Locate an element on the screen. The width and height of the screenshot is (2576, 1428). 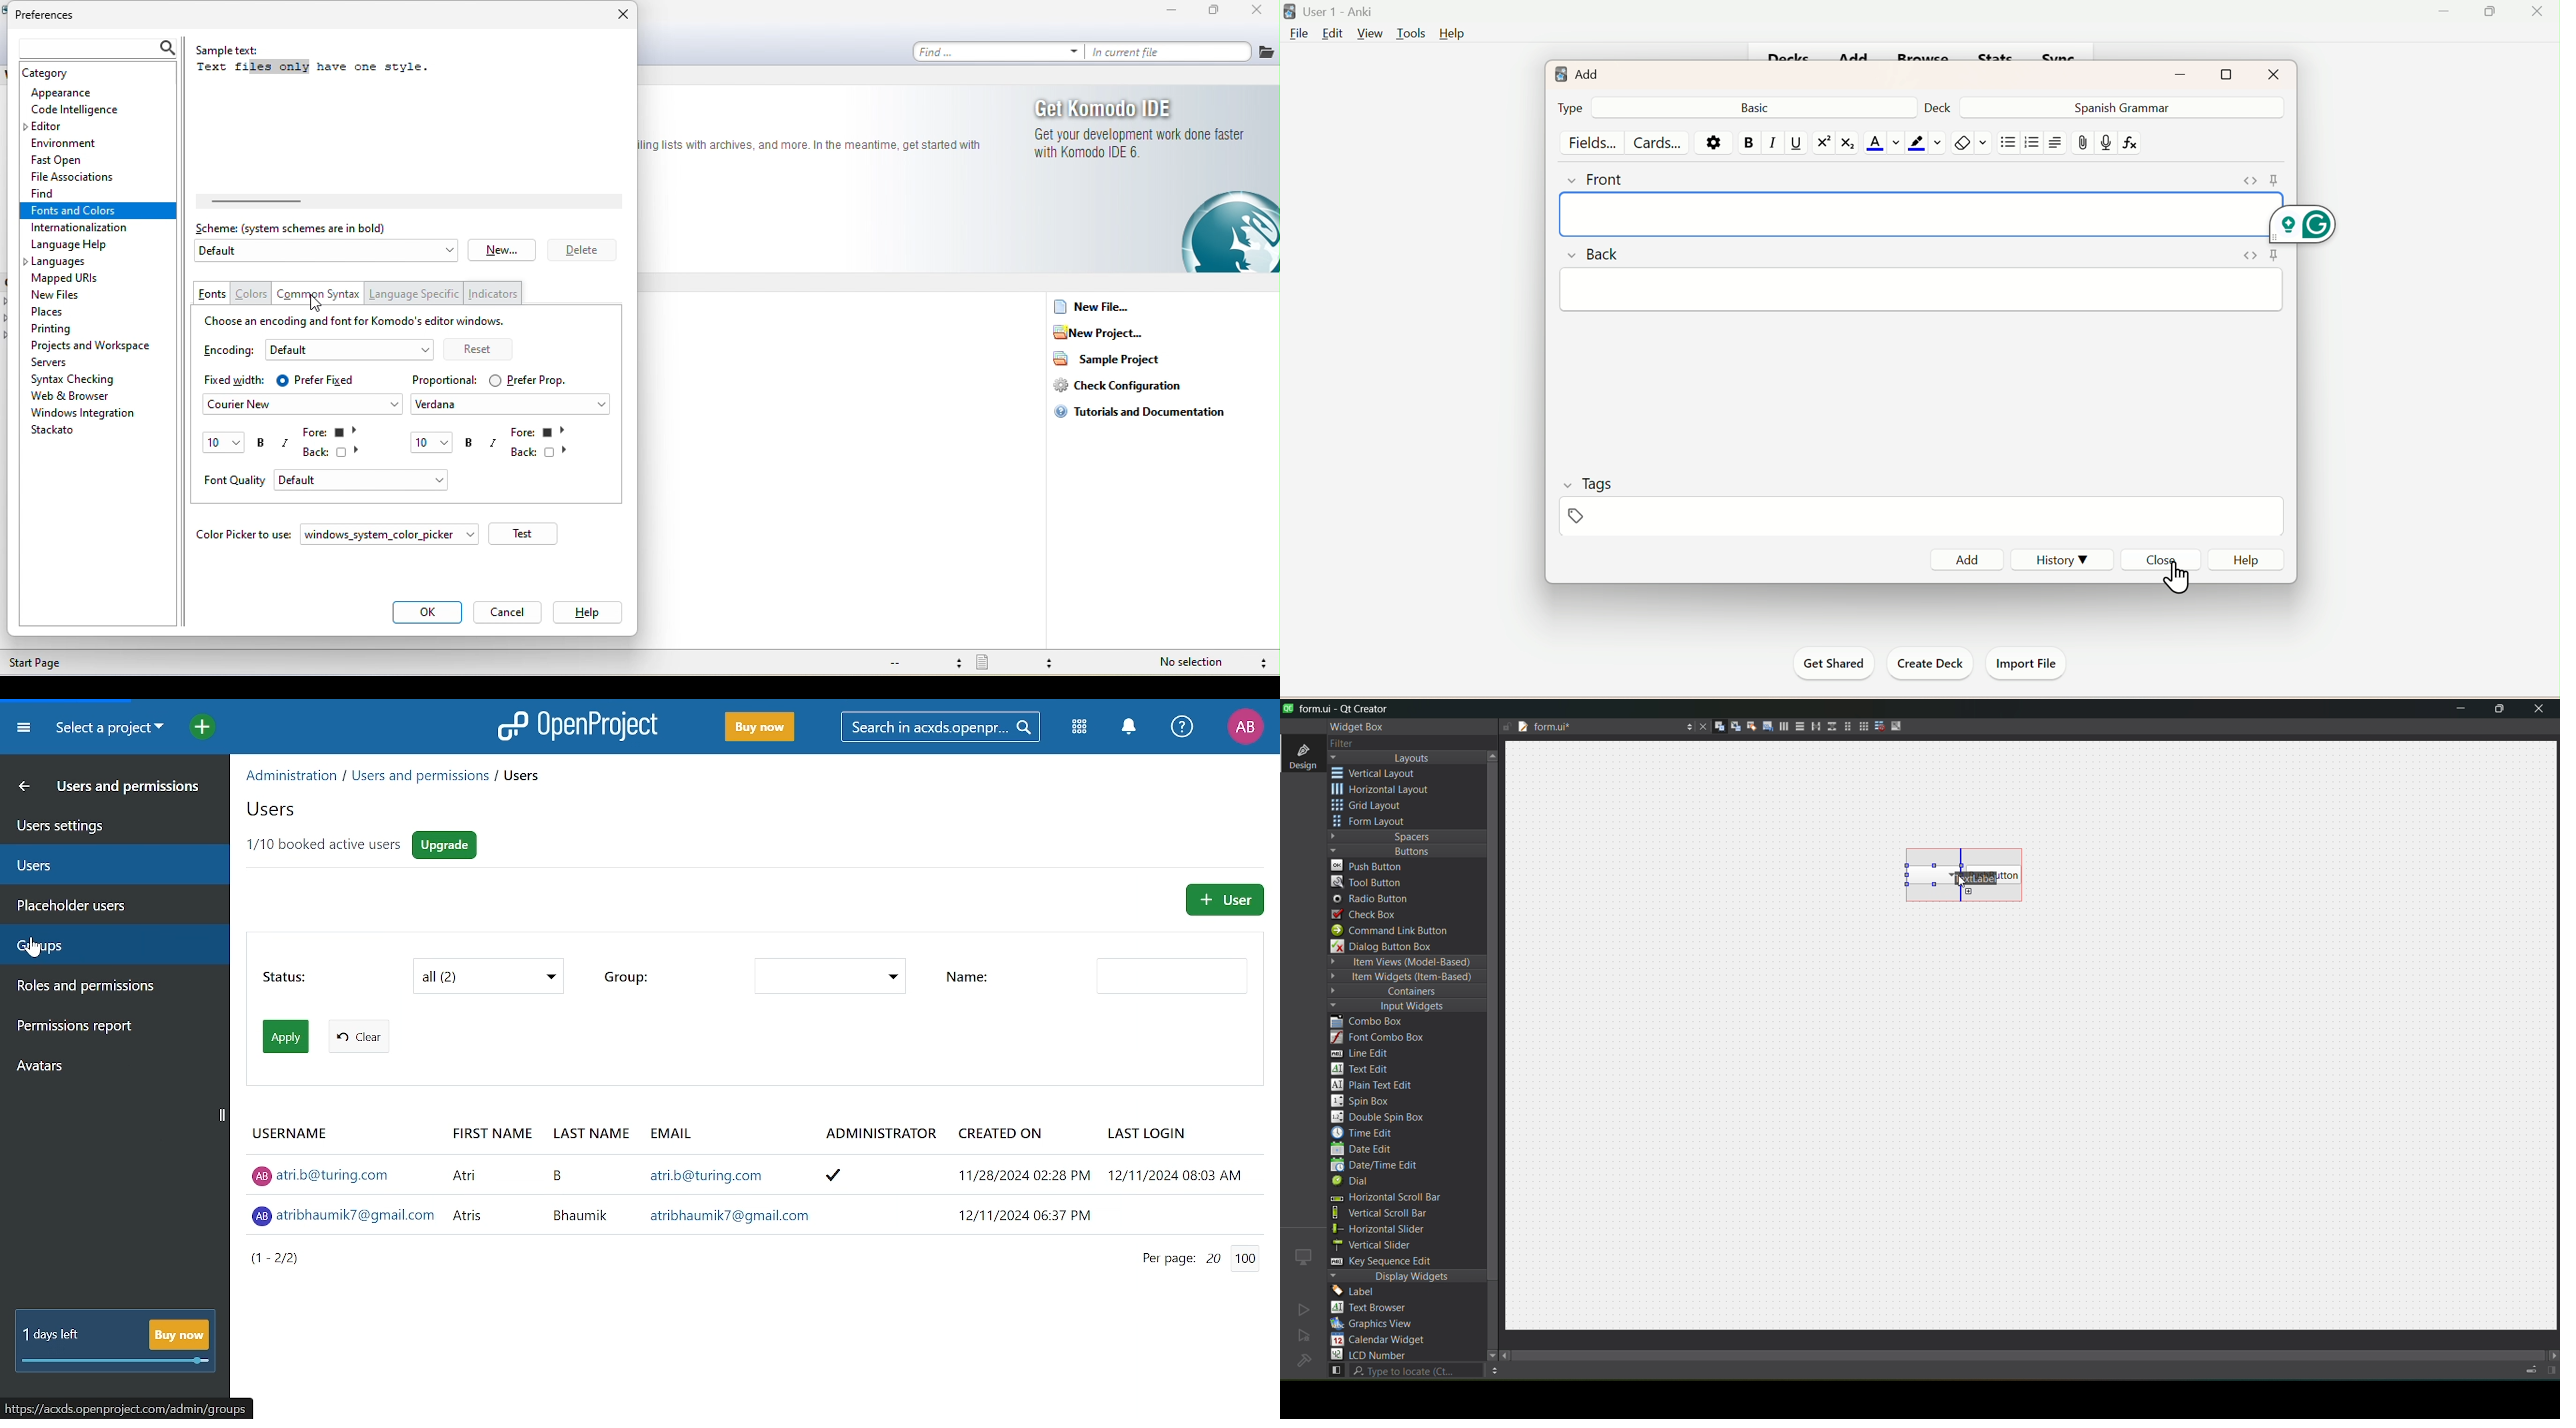
date/time edit is located at coordinates (1387, 1166).